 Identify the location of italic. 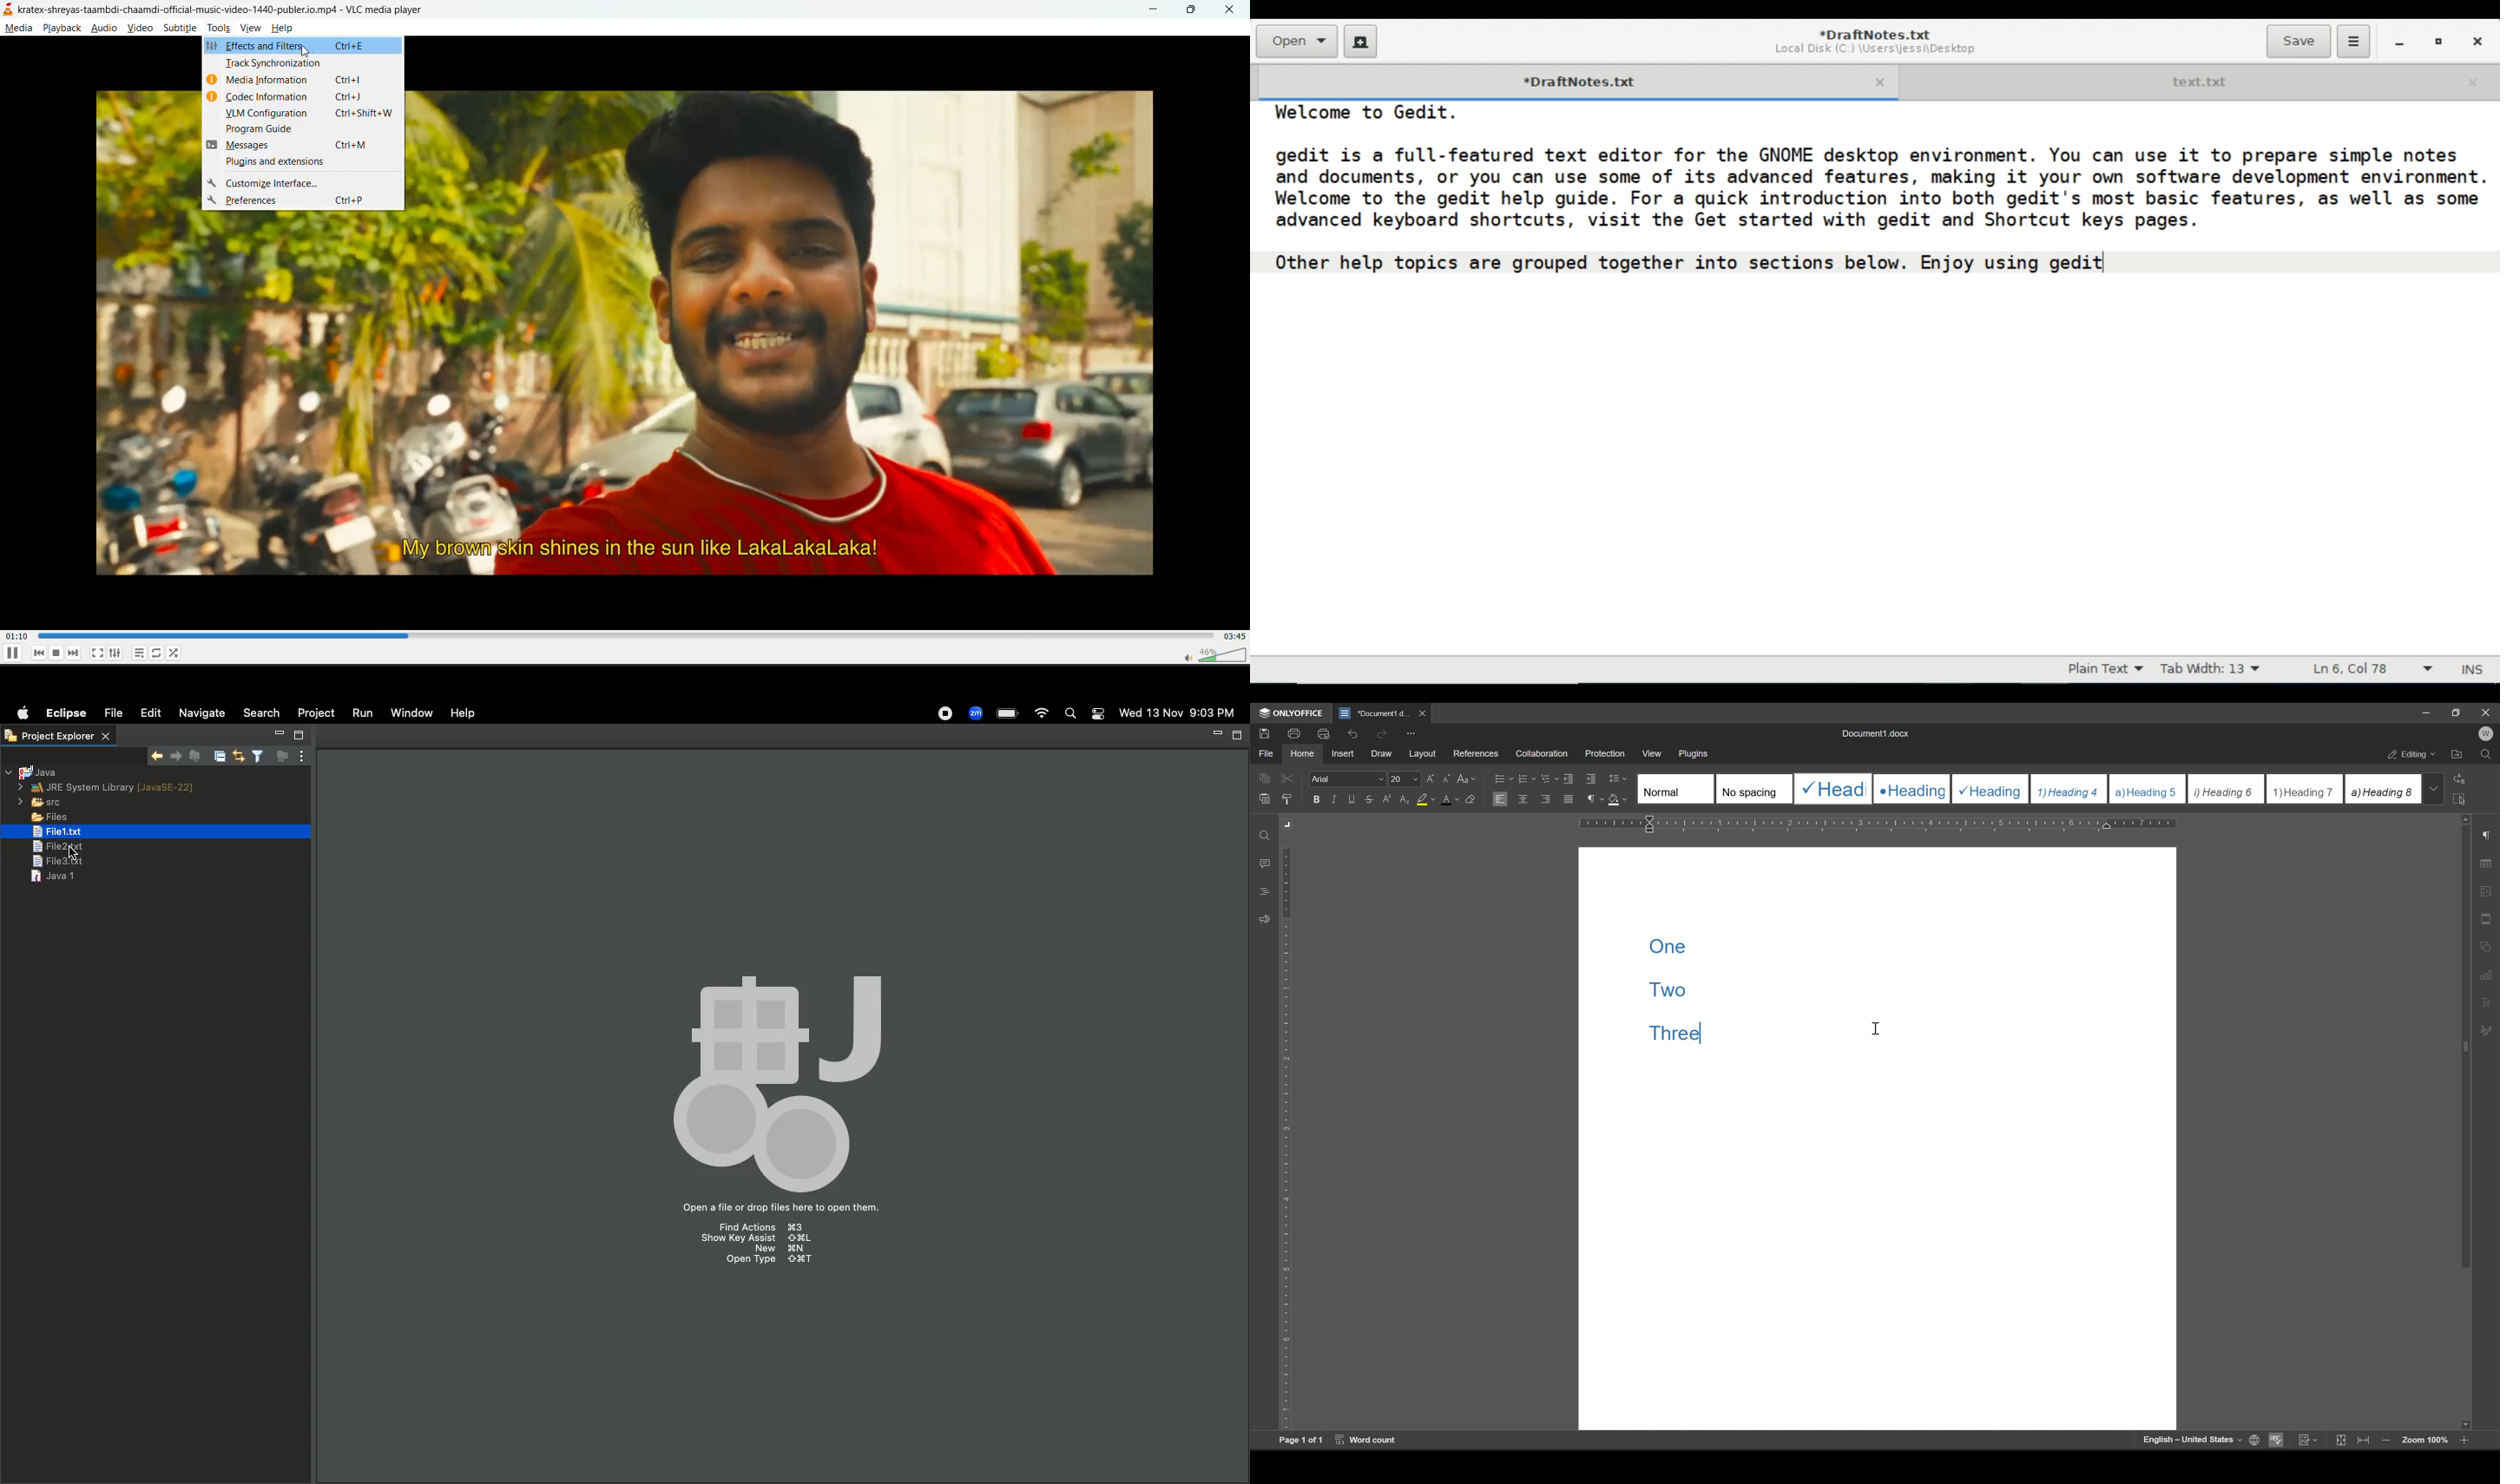
(1335, 799).